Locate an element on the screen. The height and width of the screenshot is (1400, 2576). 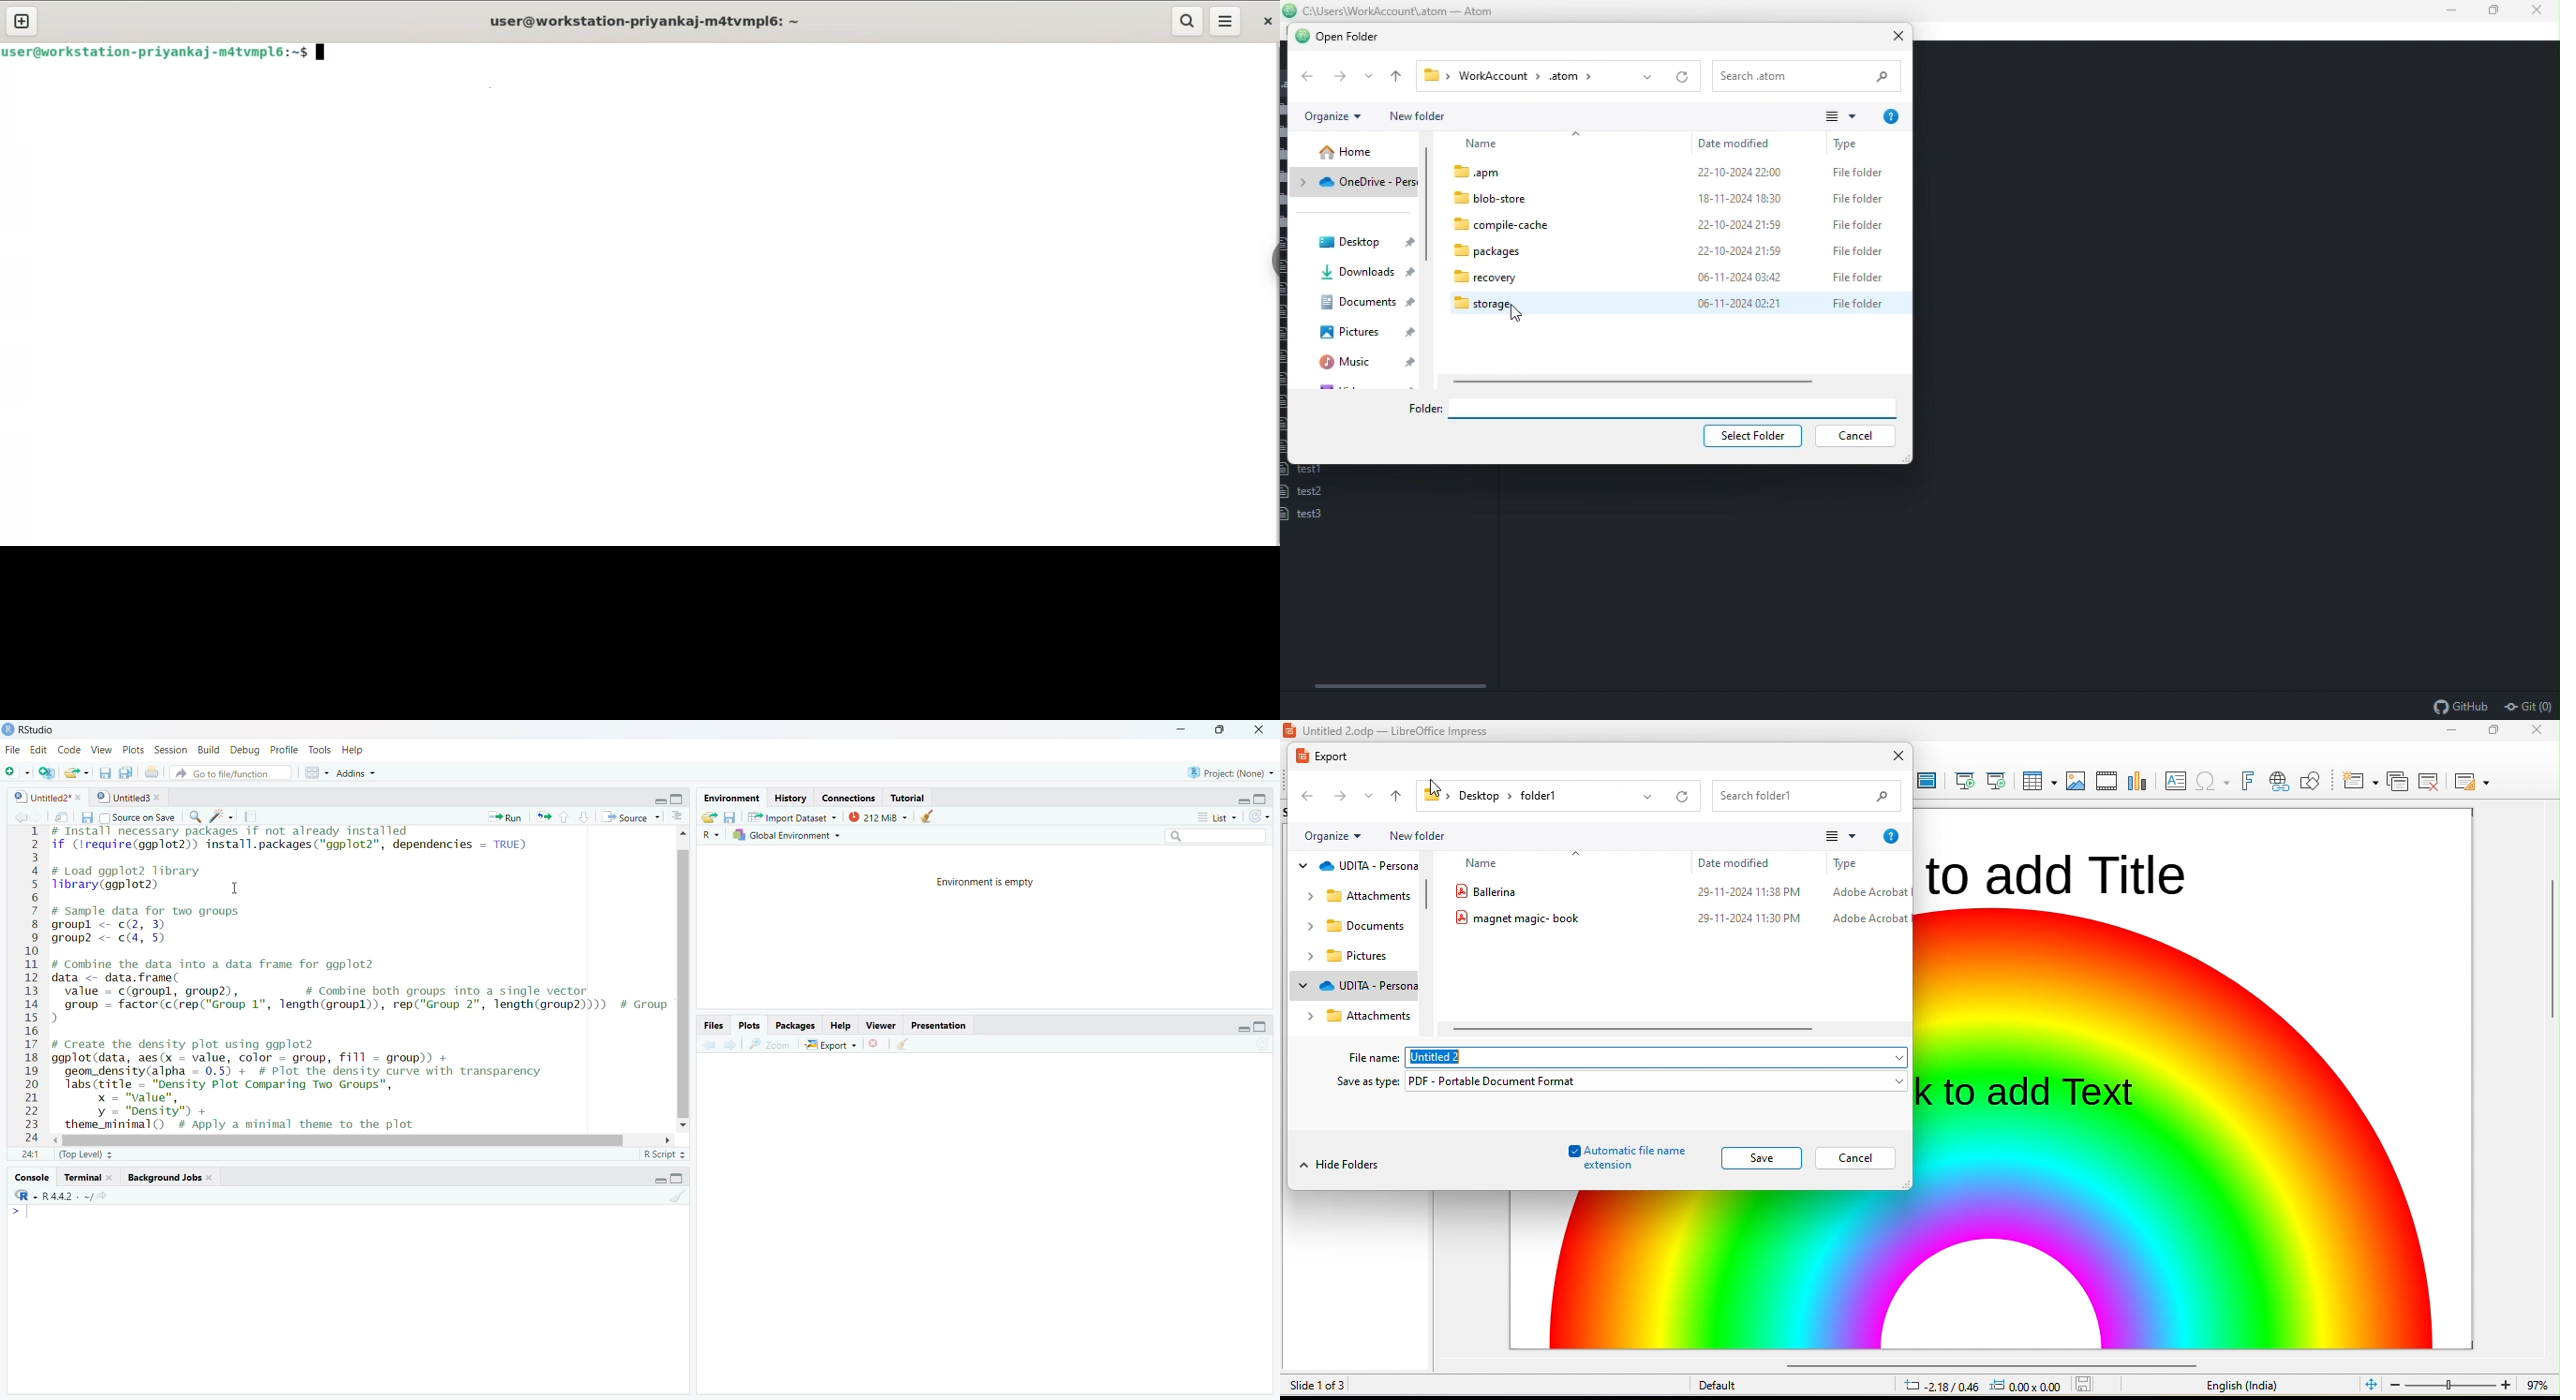
minimize is located at coordinates (651, 1180).